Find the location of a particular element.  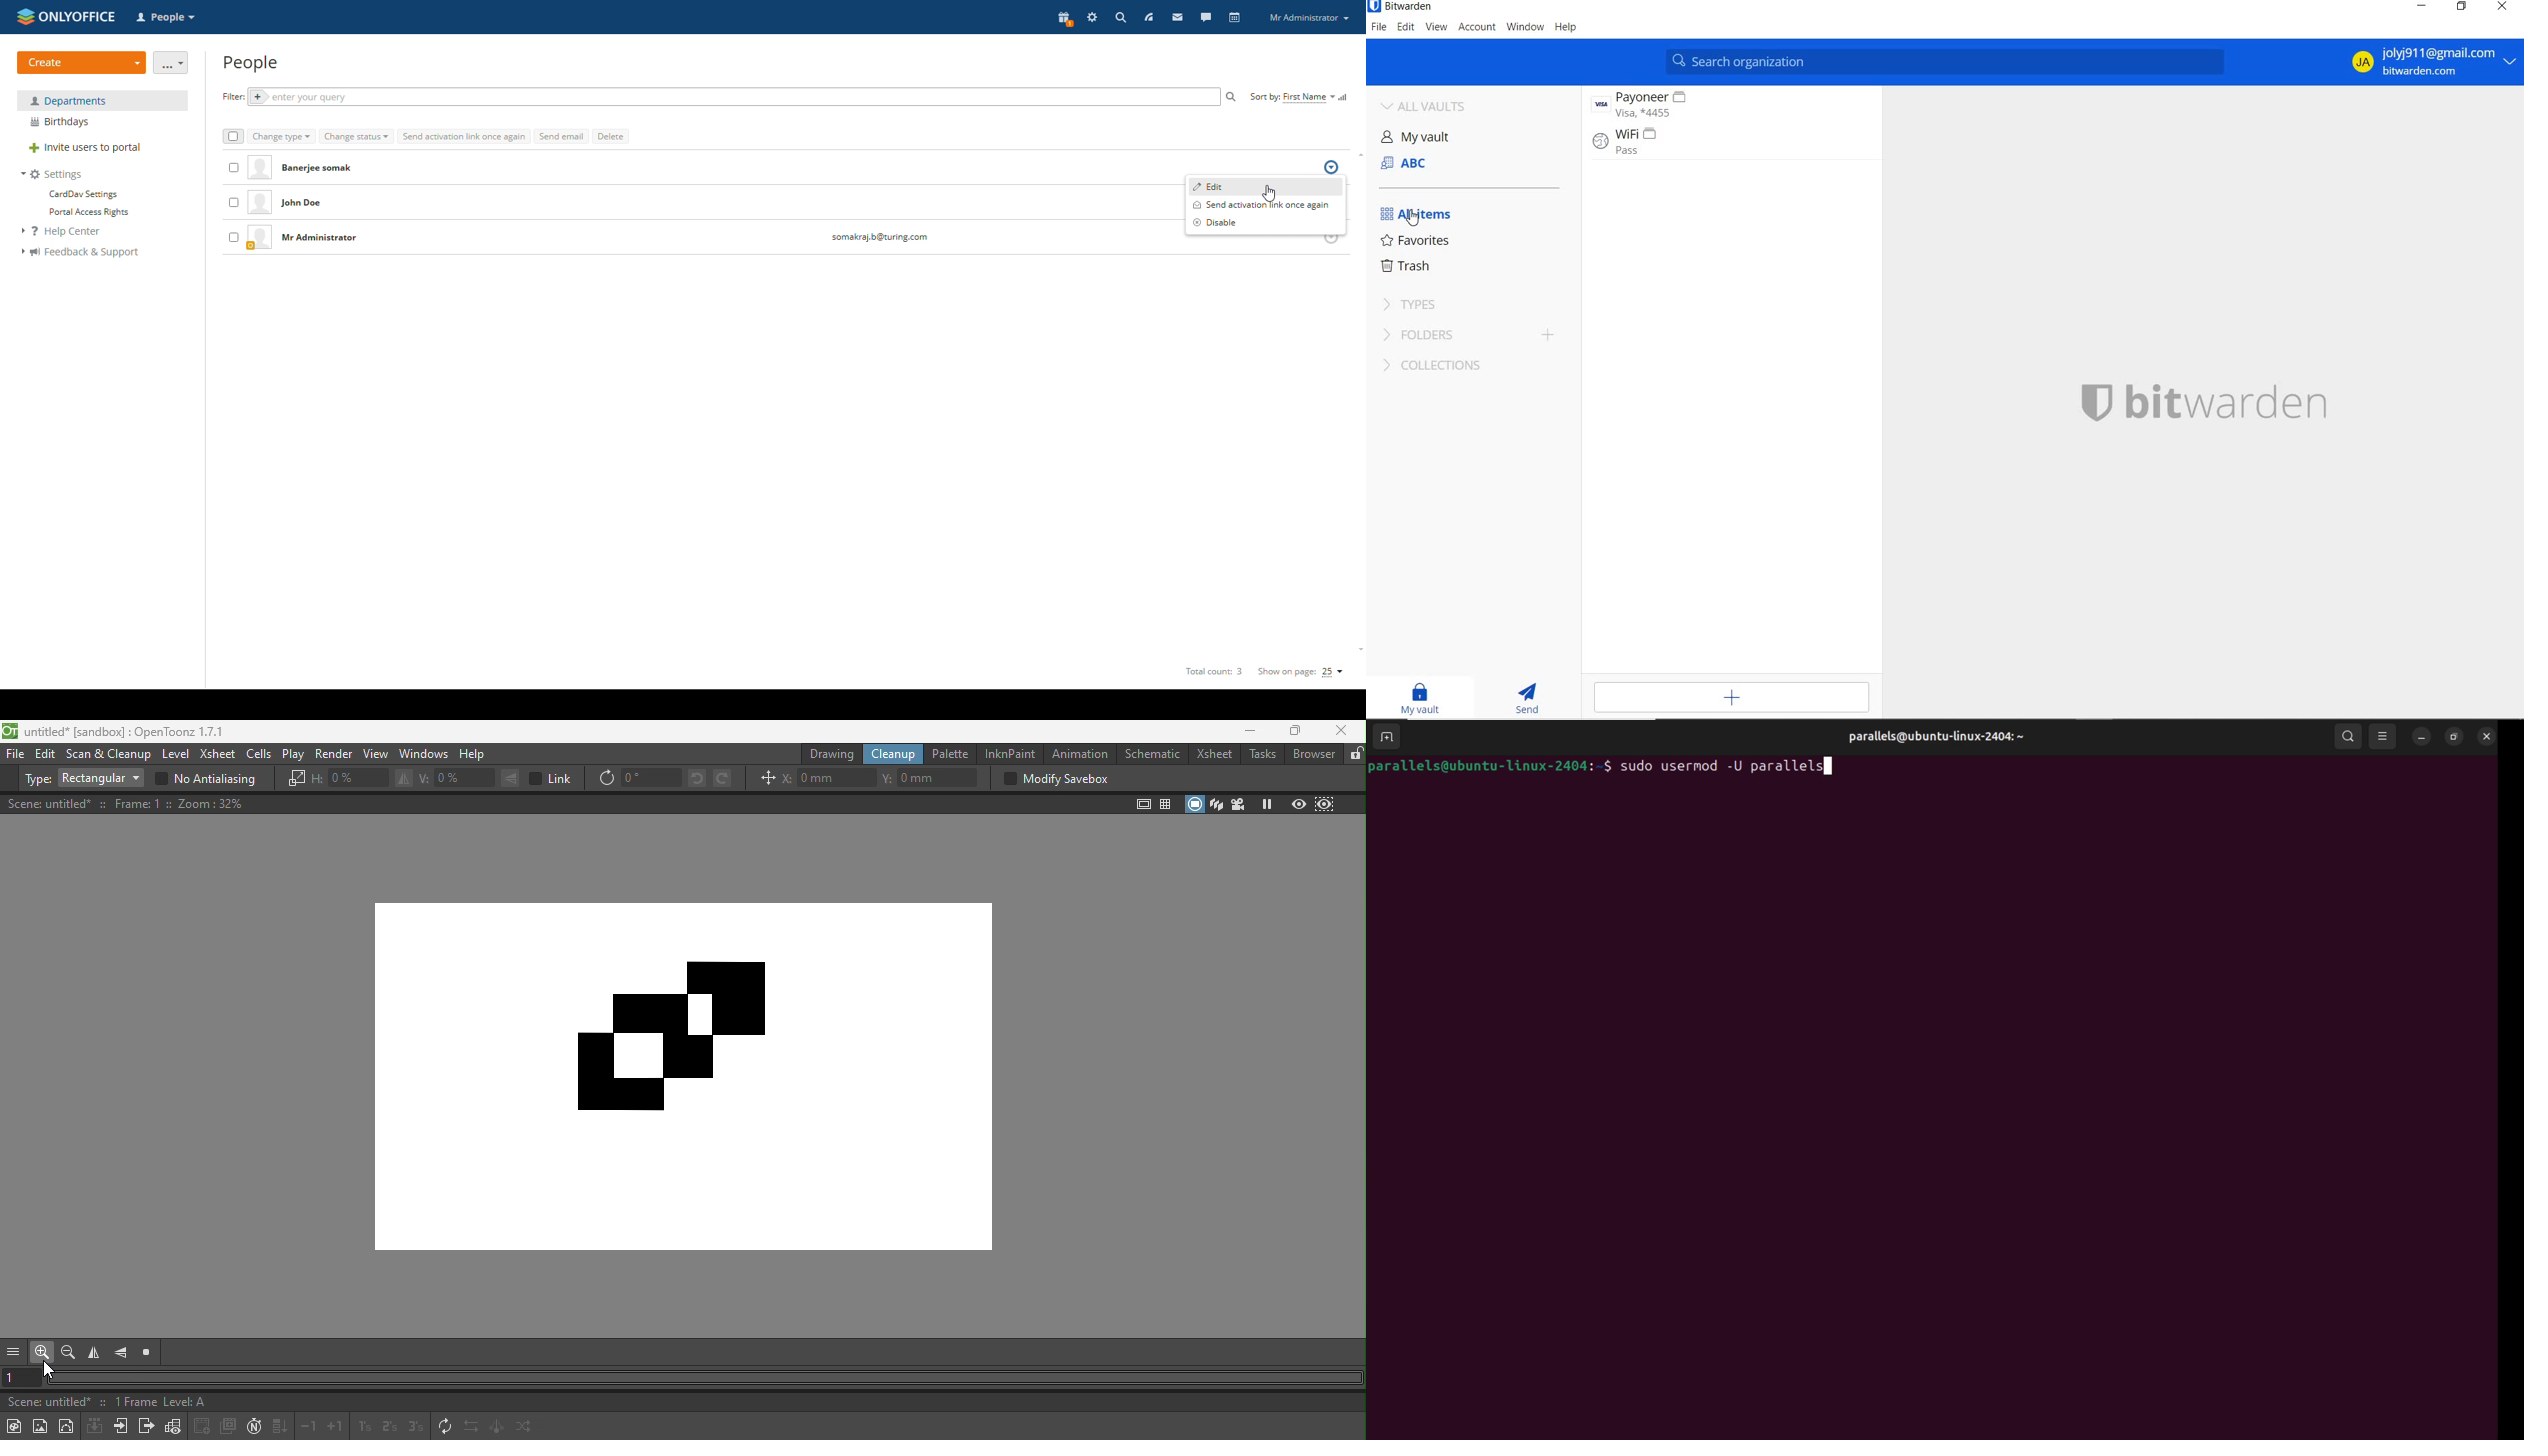

feed is located at coordinates (1148, 17).